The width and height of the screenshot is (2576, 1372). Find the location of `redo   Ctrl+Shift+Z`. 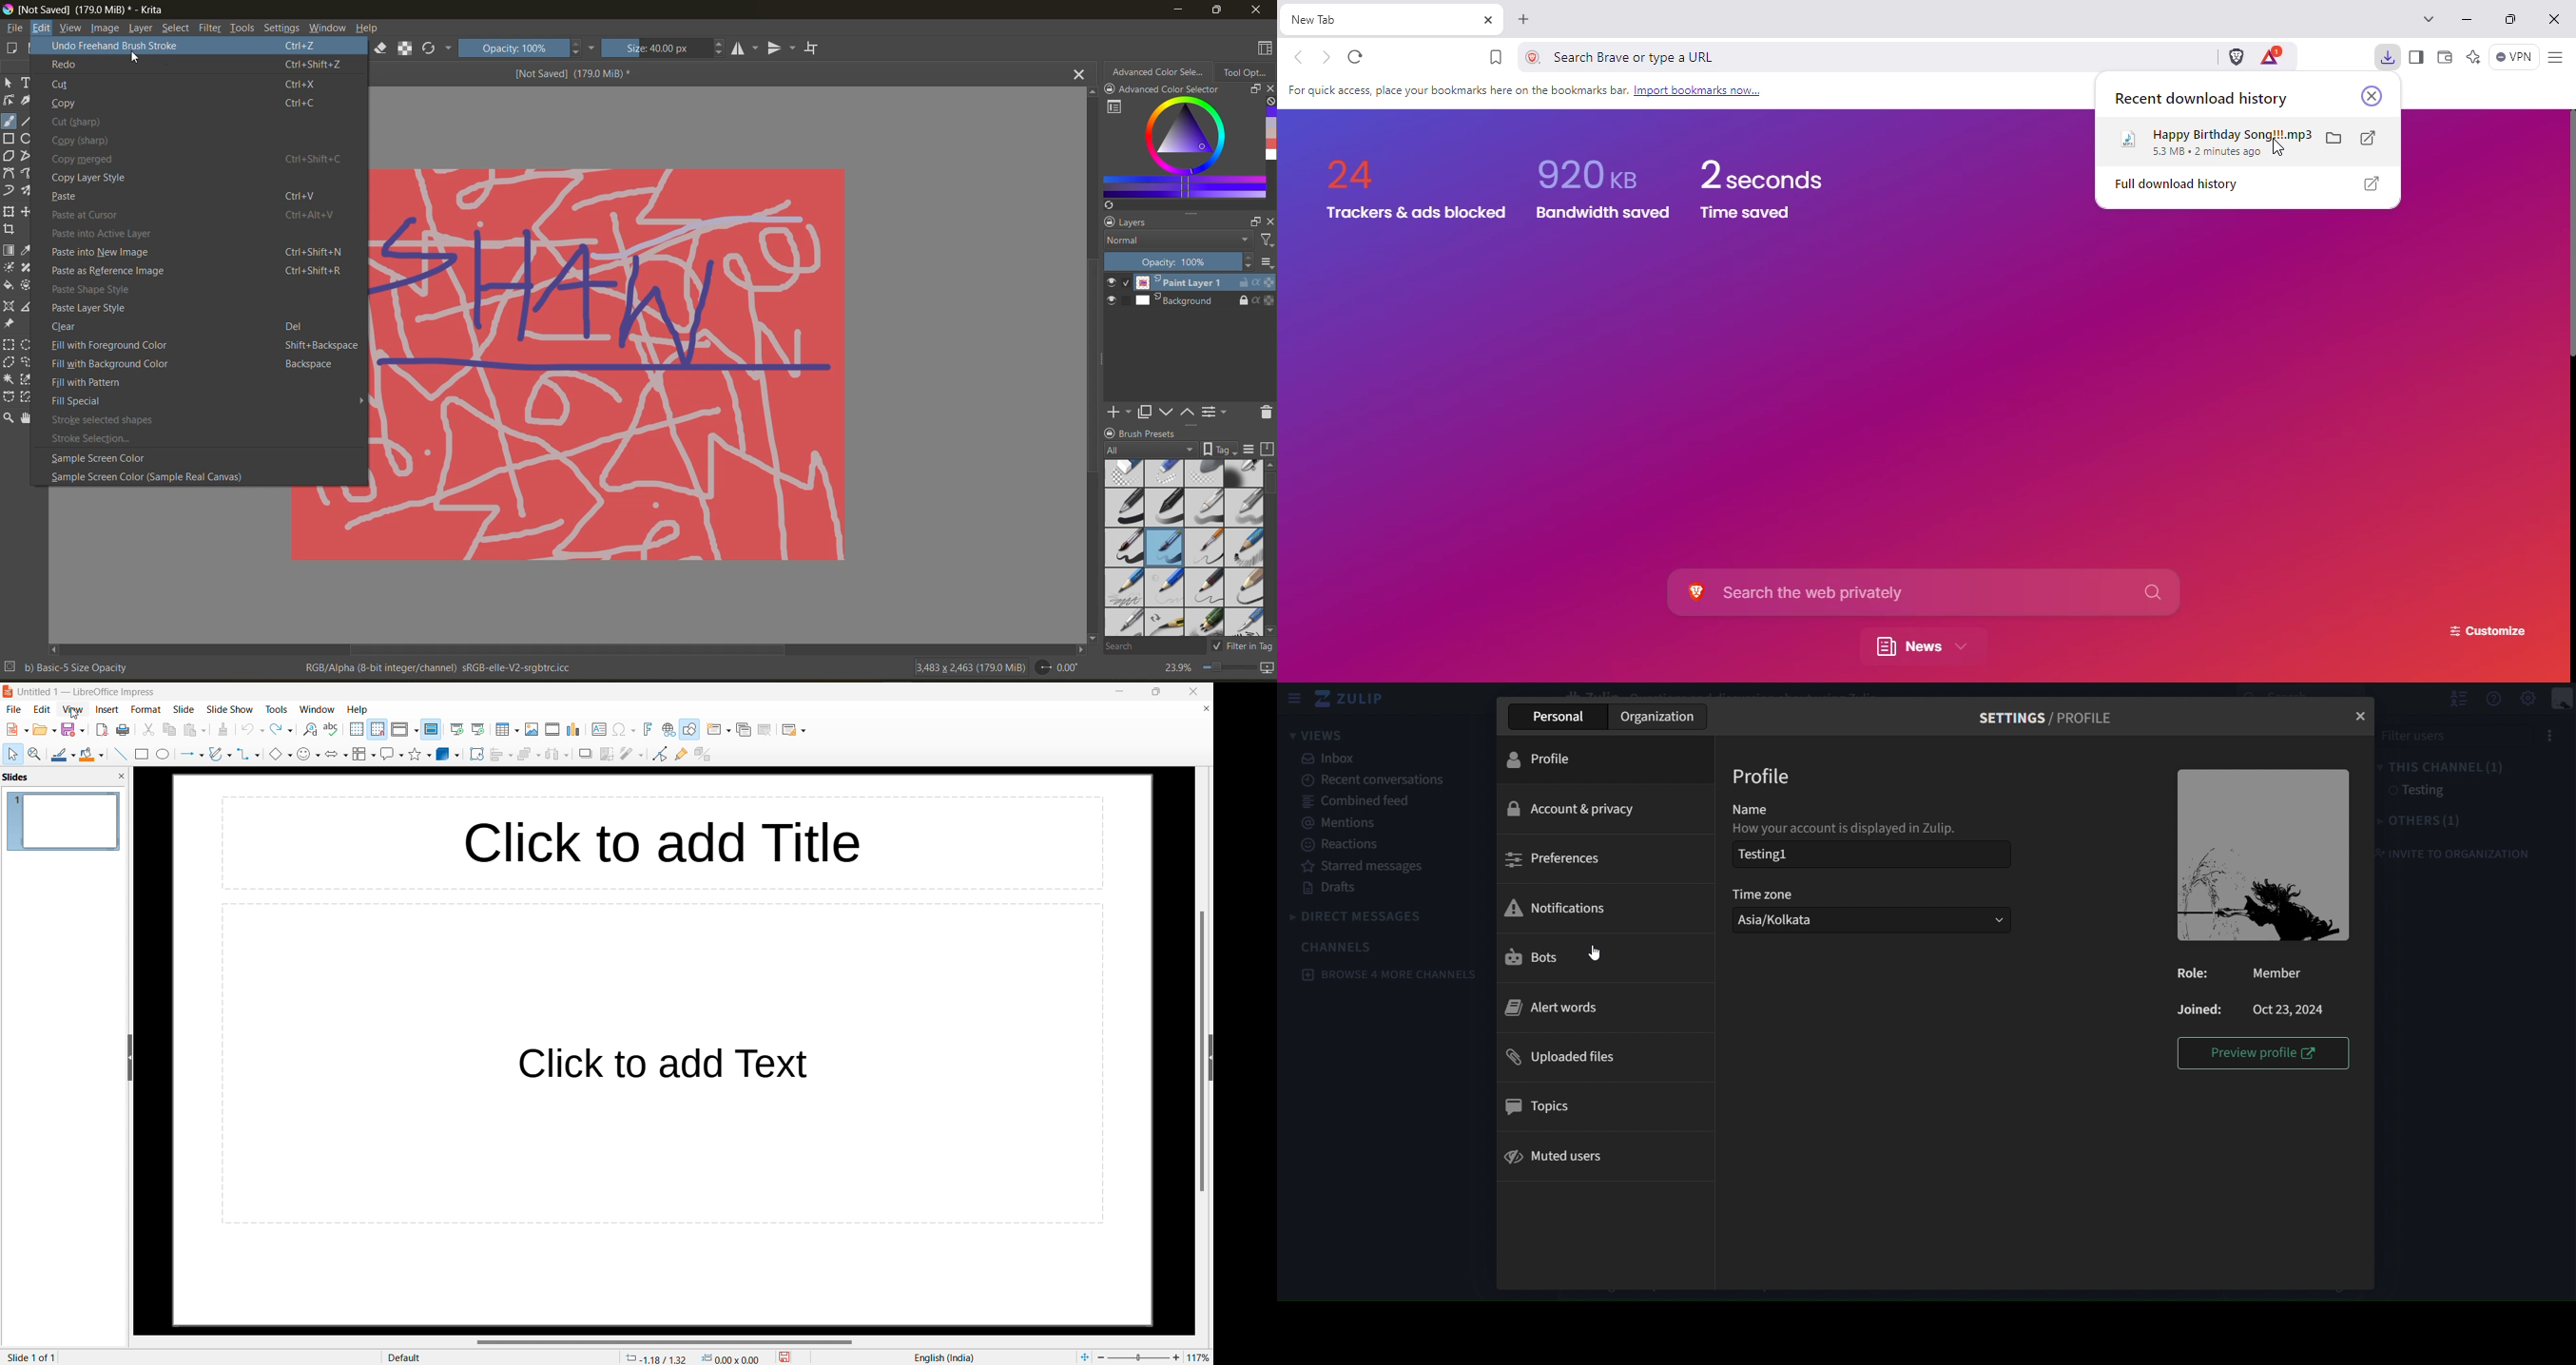

redo   Ctrl+Shift+Z is located at coordinates (194, 63).